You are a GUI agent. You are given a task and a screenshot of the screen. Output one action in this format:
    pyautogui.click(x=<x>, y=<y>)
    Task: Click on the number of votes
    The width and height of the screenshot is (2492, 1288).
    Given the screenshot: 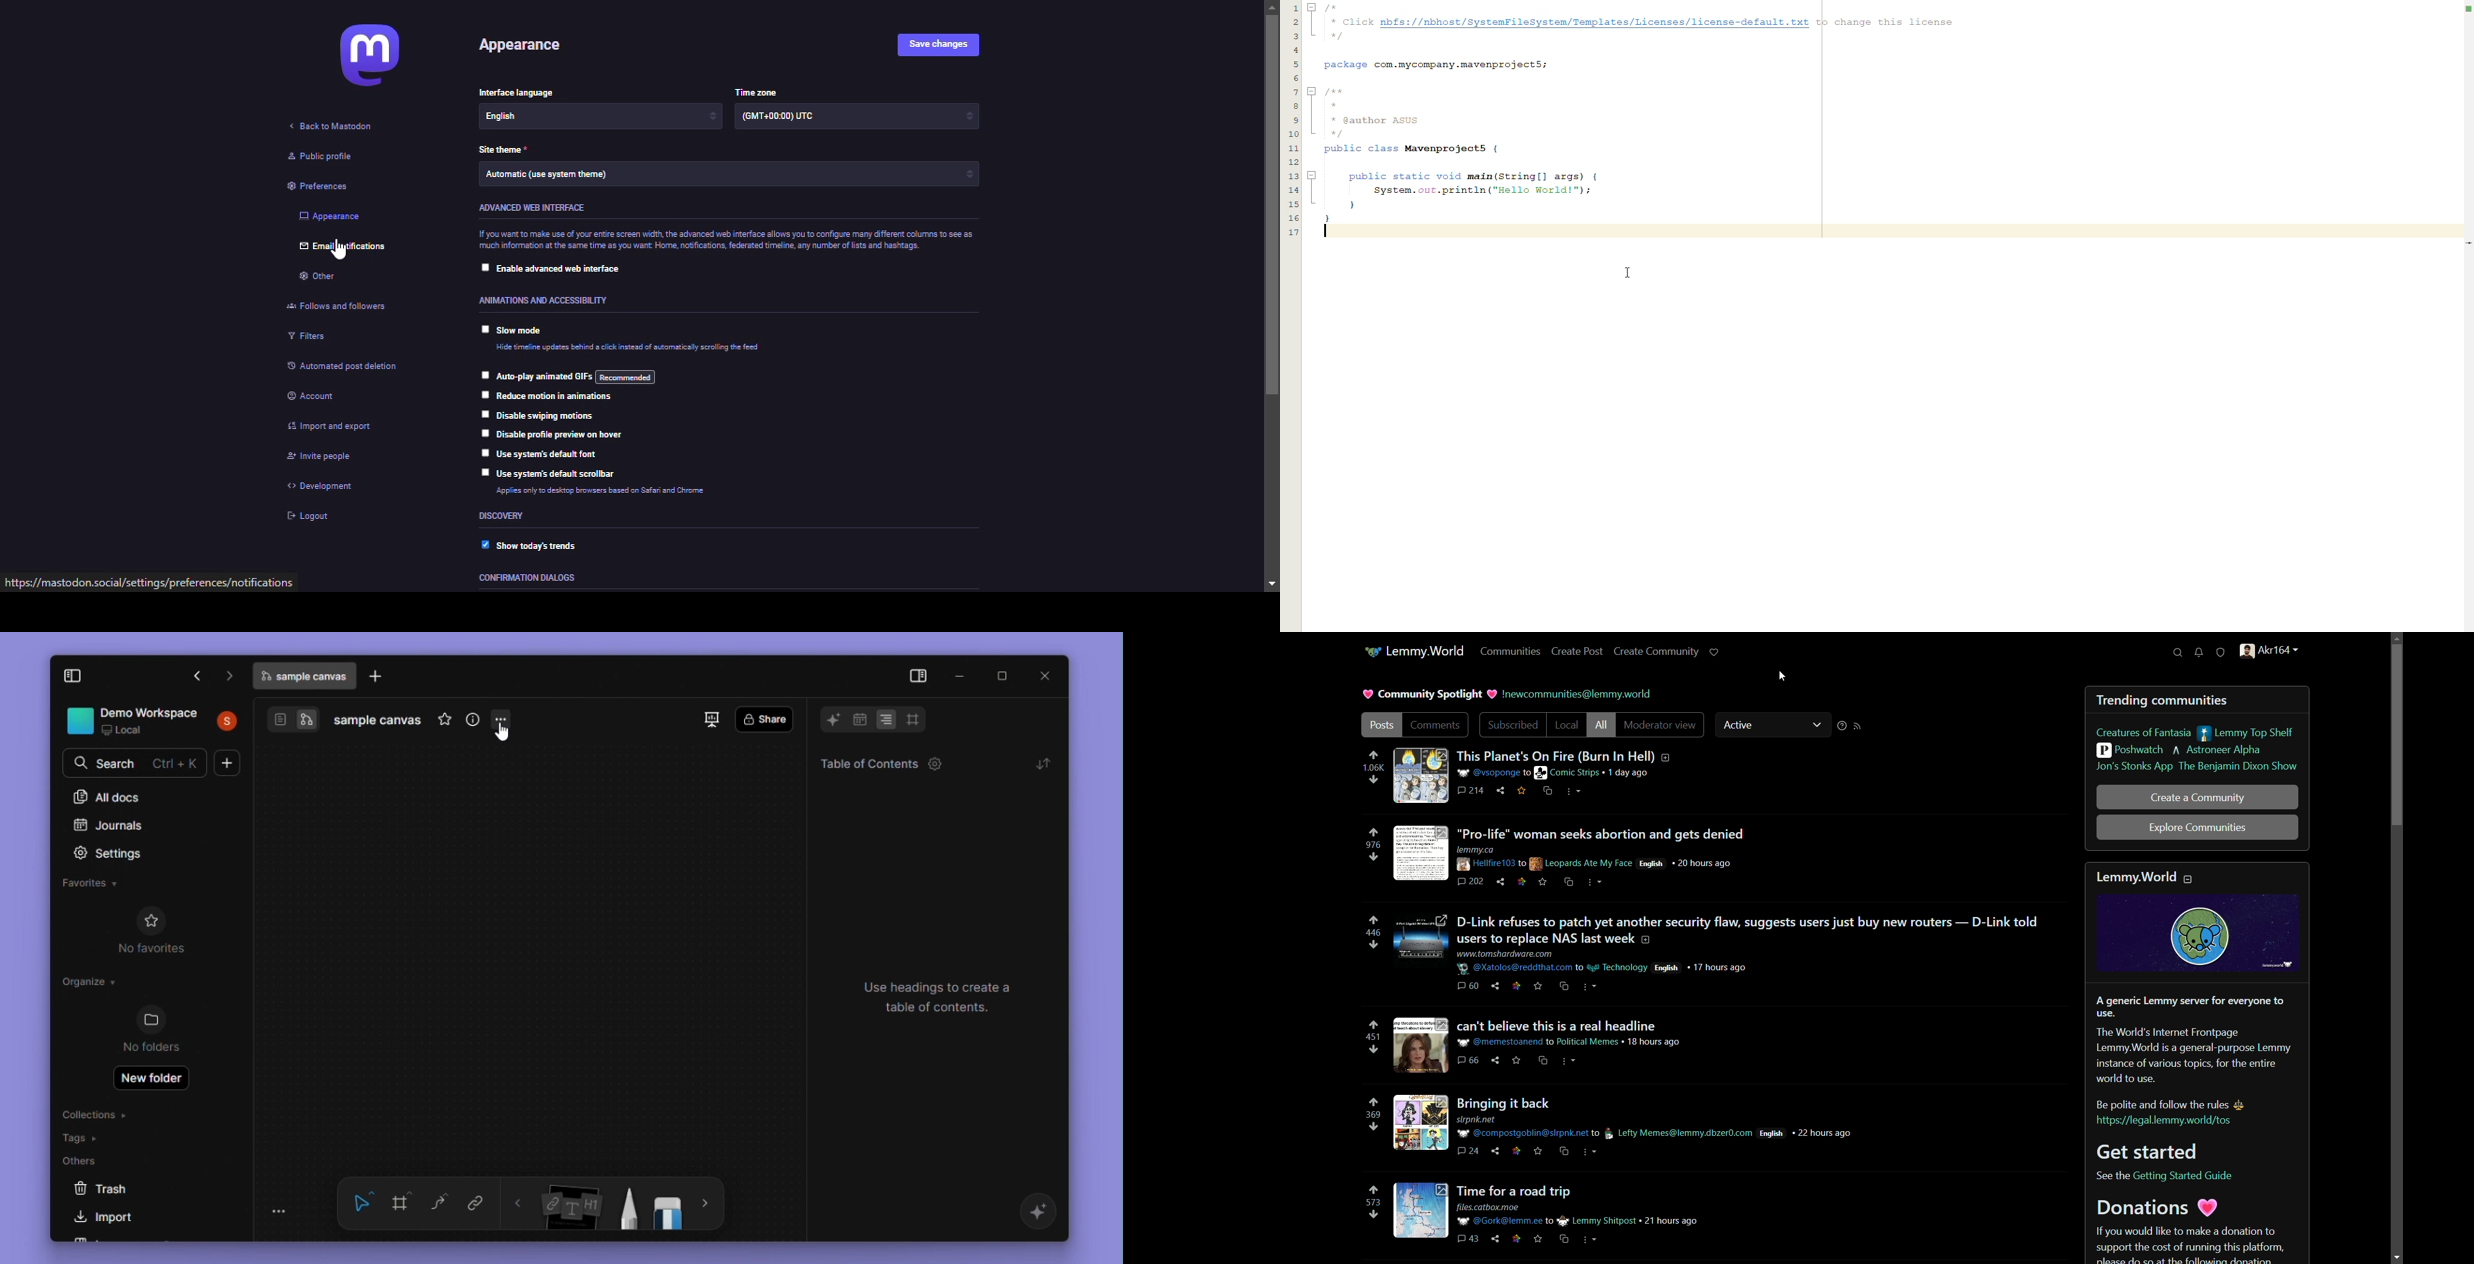 What is the action you would take?
    pyautogui.click(x=1373, y=1115)
    